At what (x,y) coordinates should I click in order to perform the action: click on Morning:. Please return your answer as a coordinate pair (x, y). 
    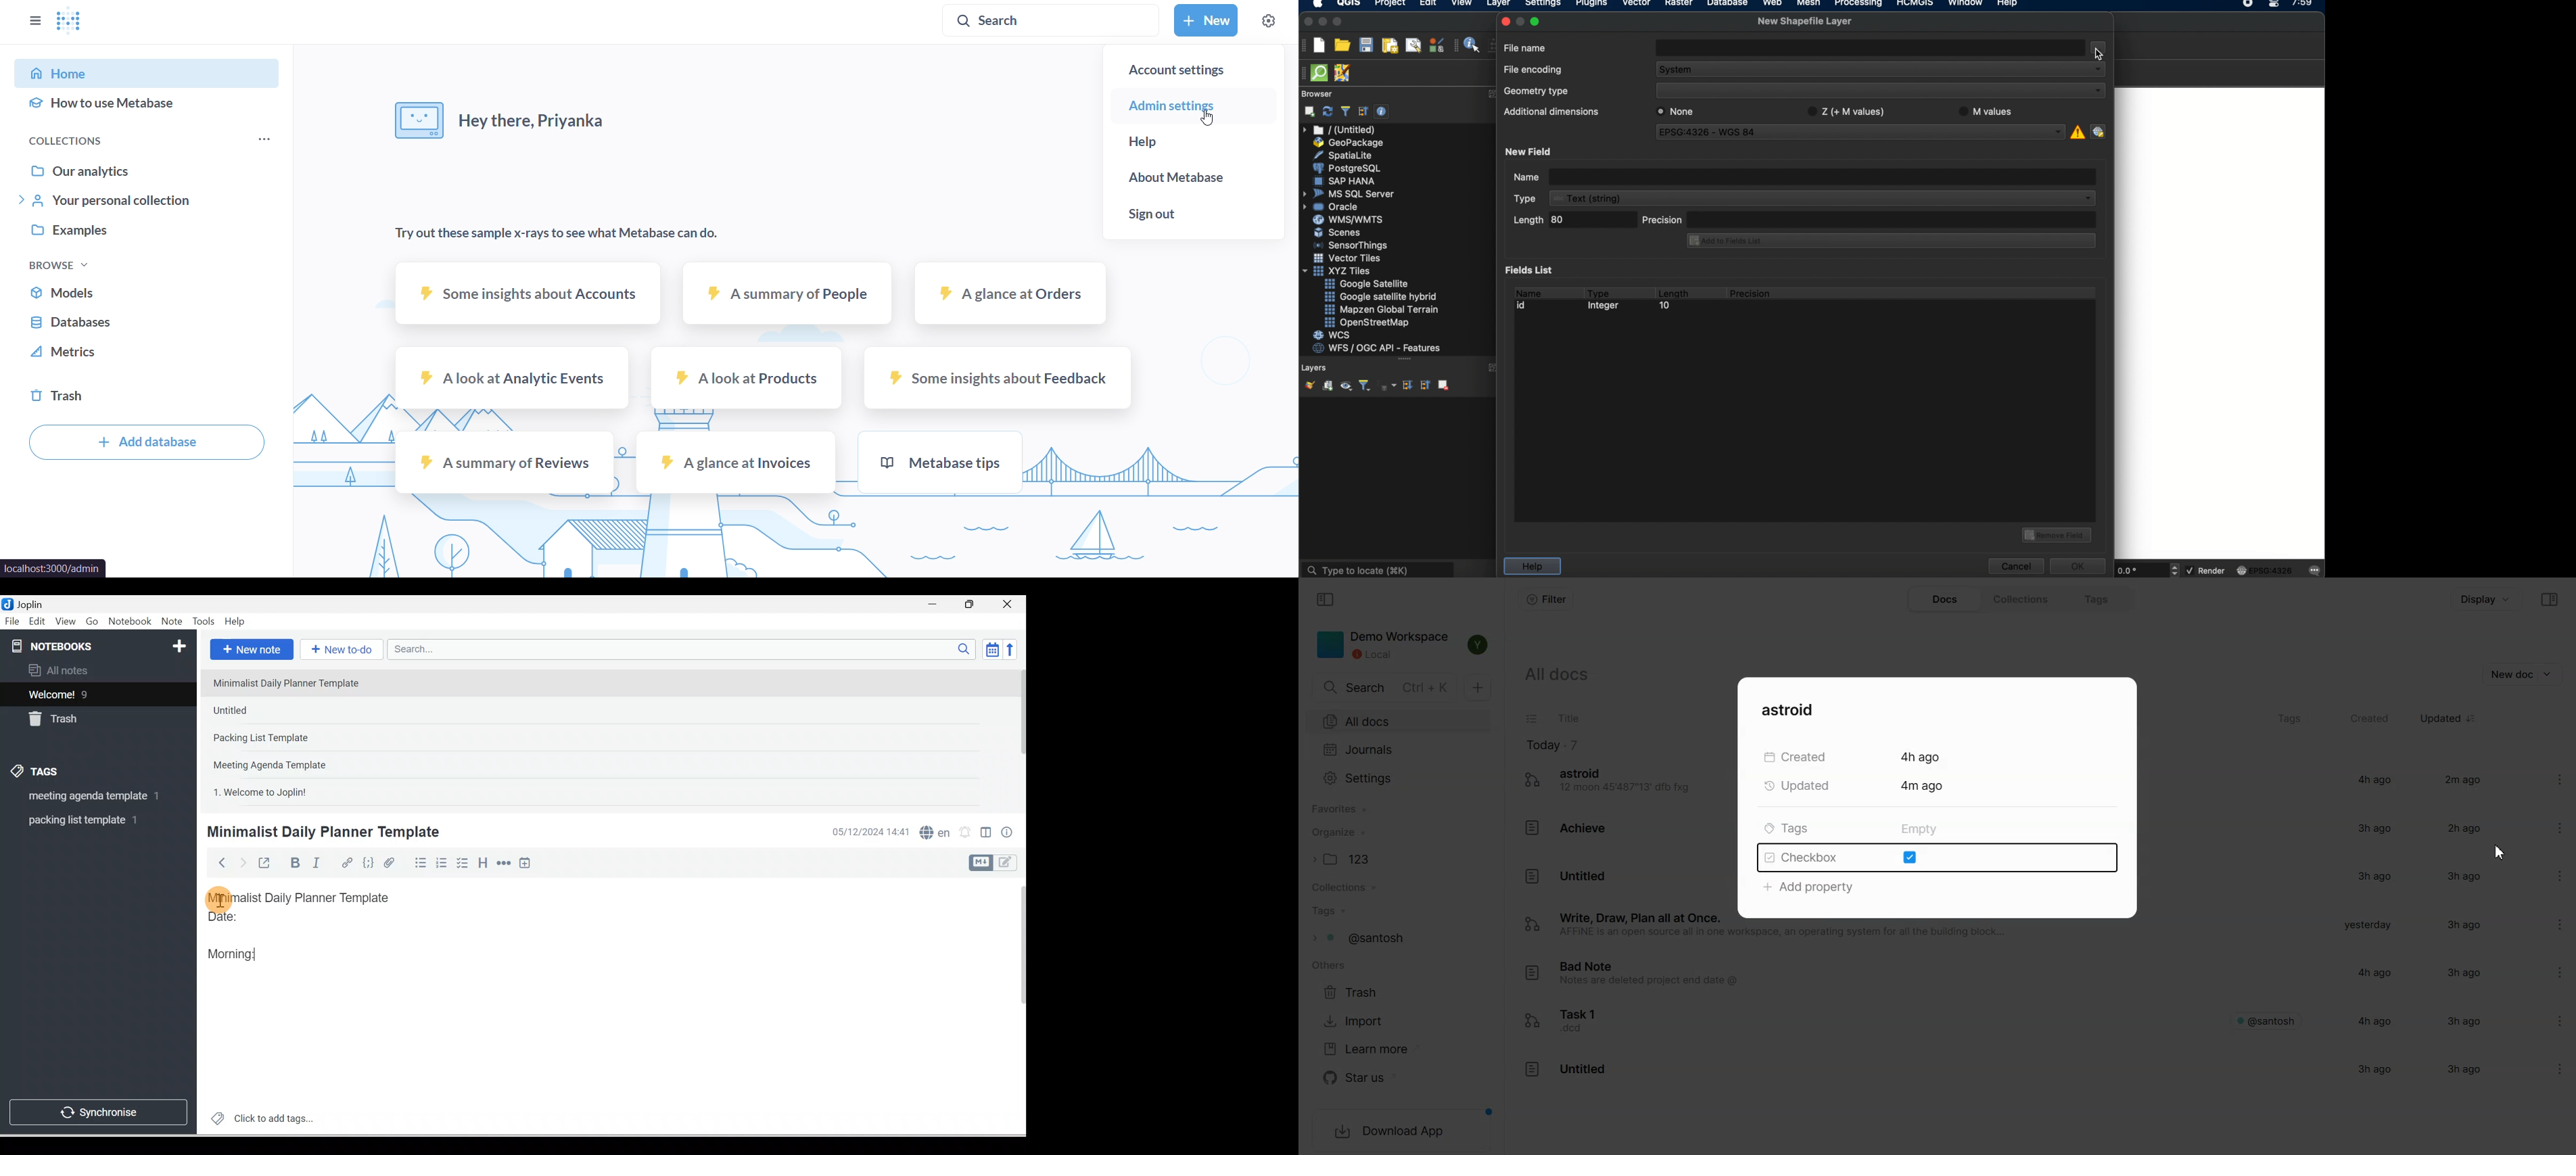
    Looking at the image, I should click on (240, 951).